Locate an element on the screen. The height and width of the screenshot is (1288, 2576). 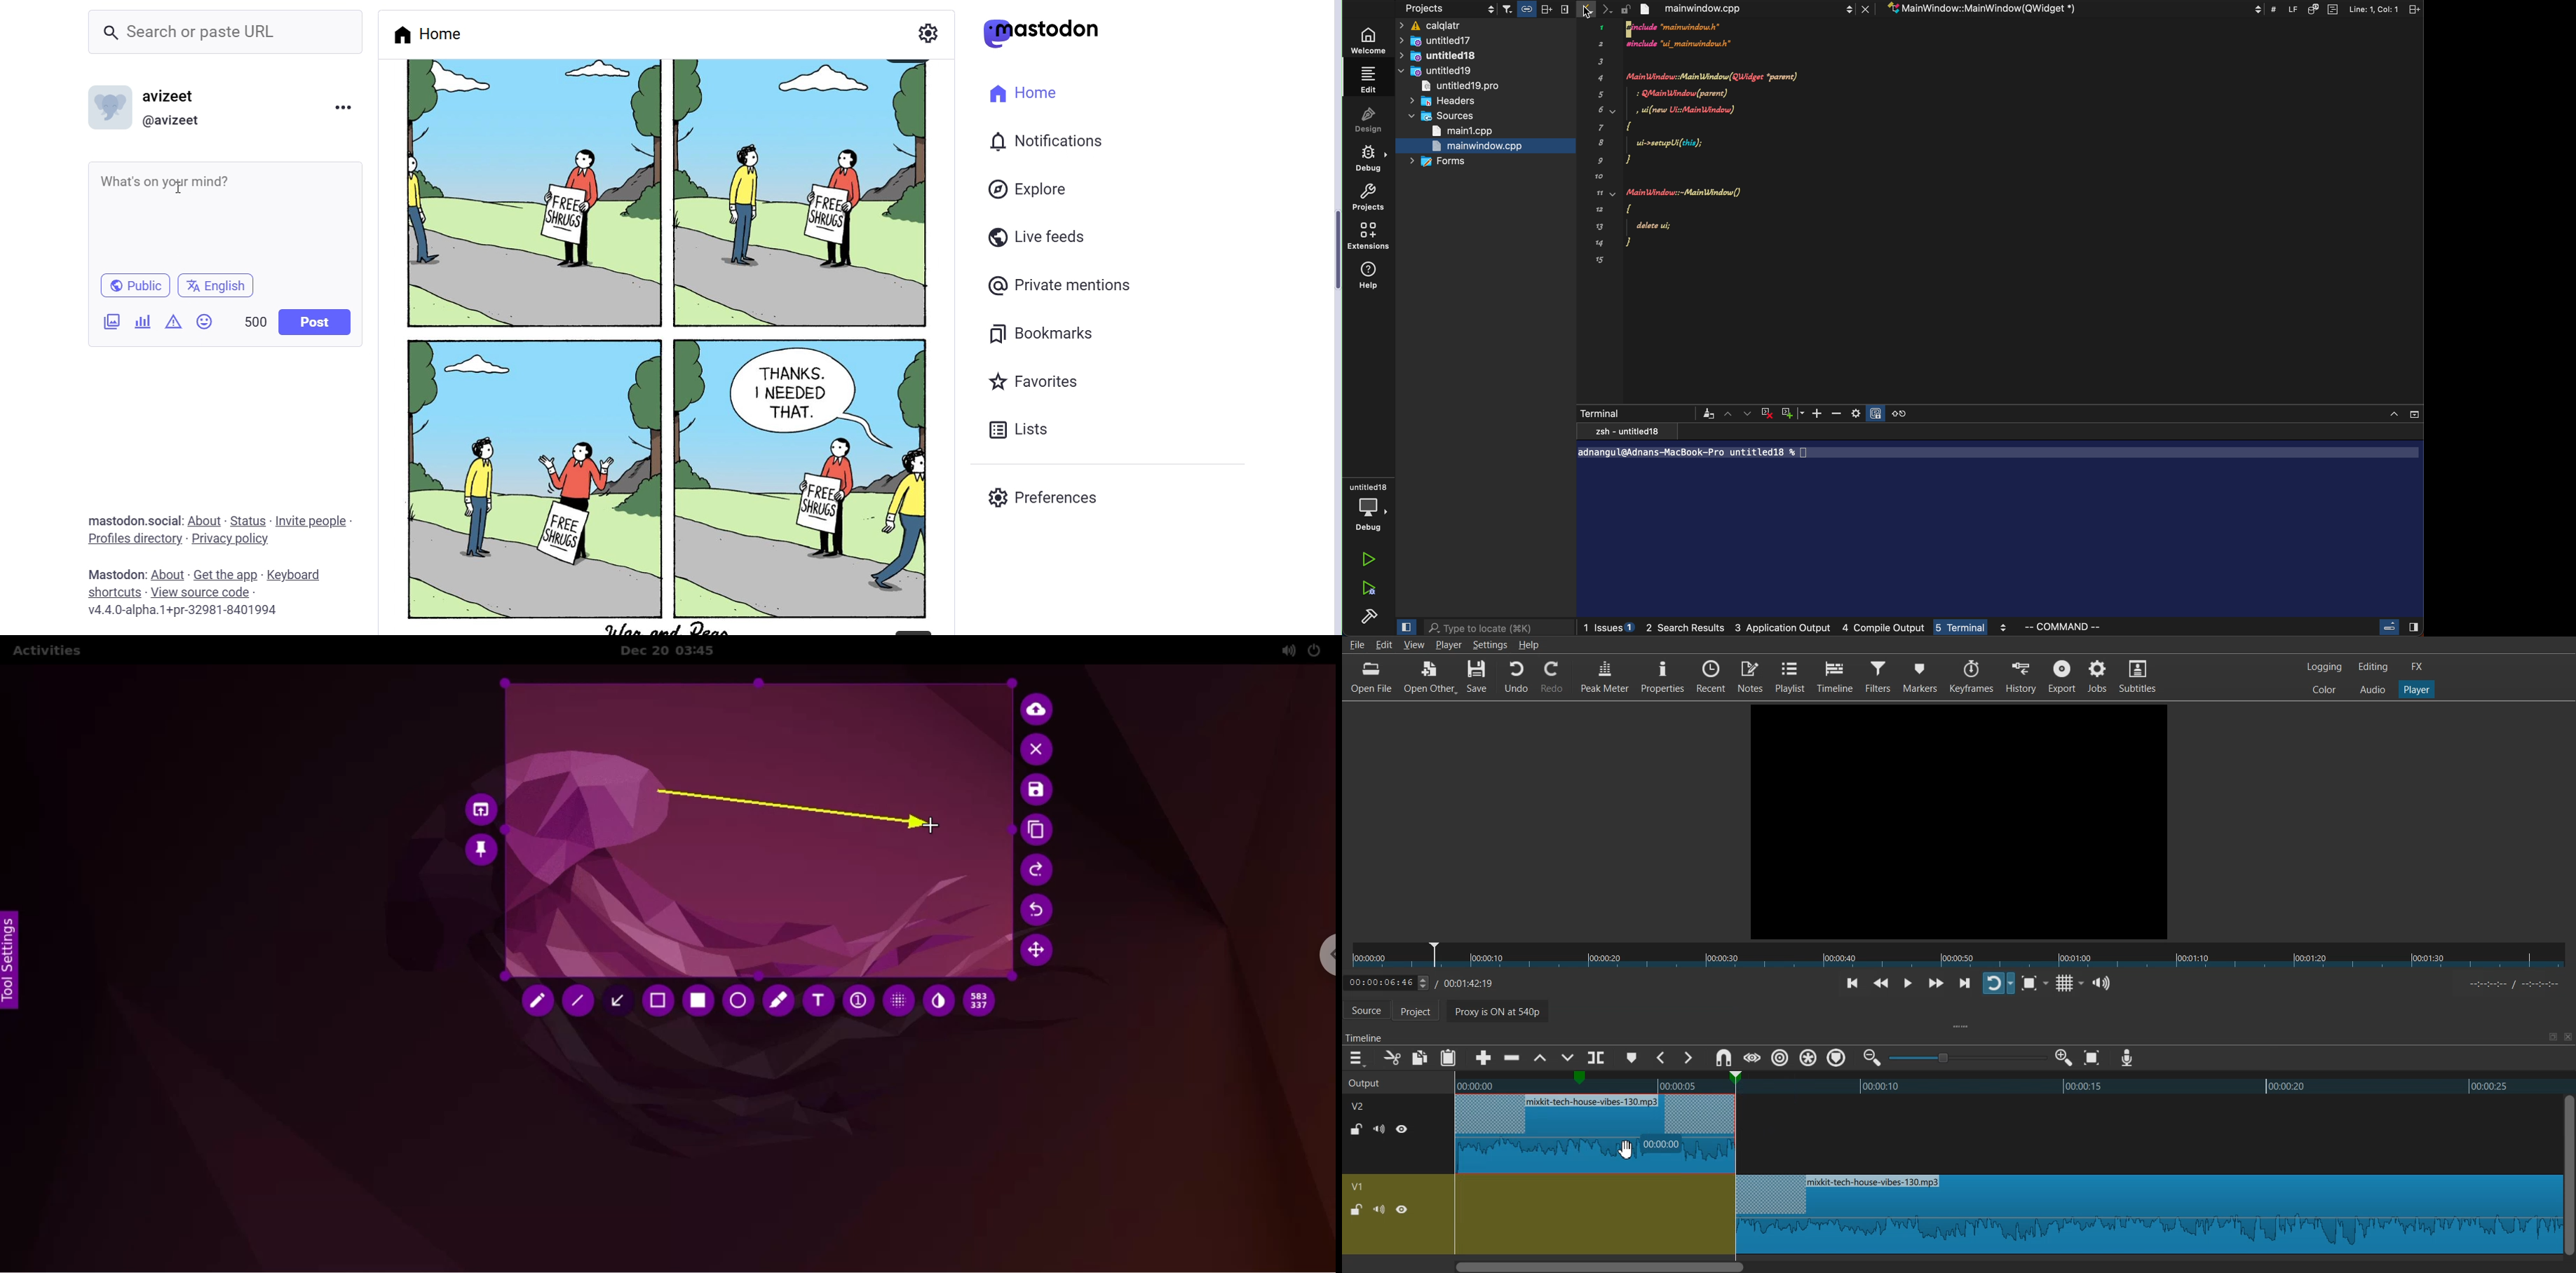
Settings is located at coordinates (1490, 644).